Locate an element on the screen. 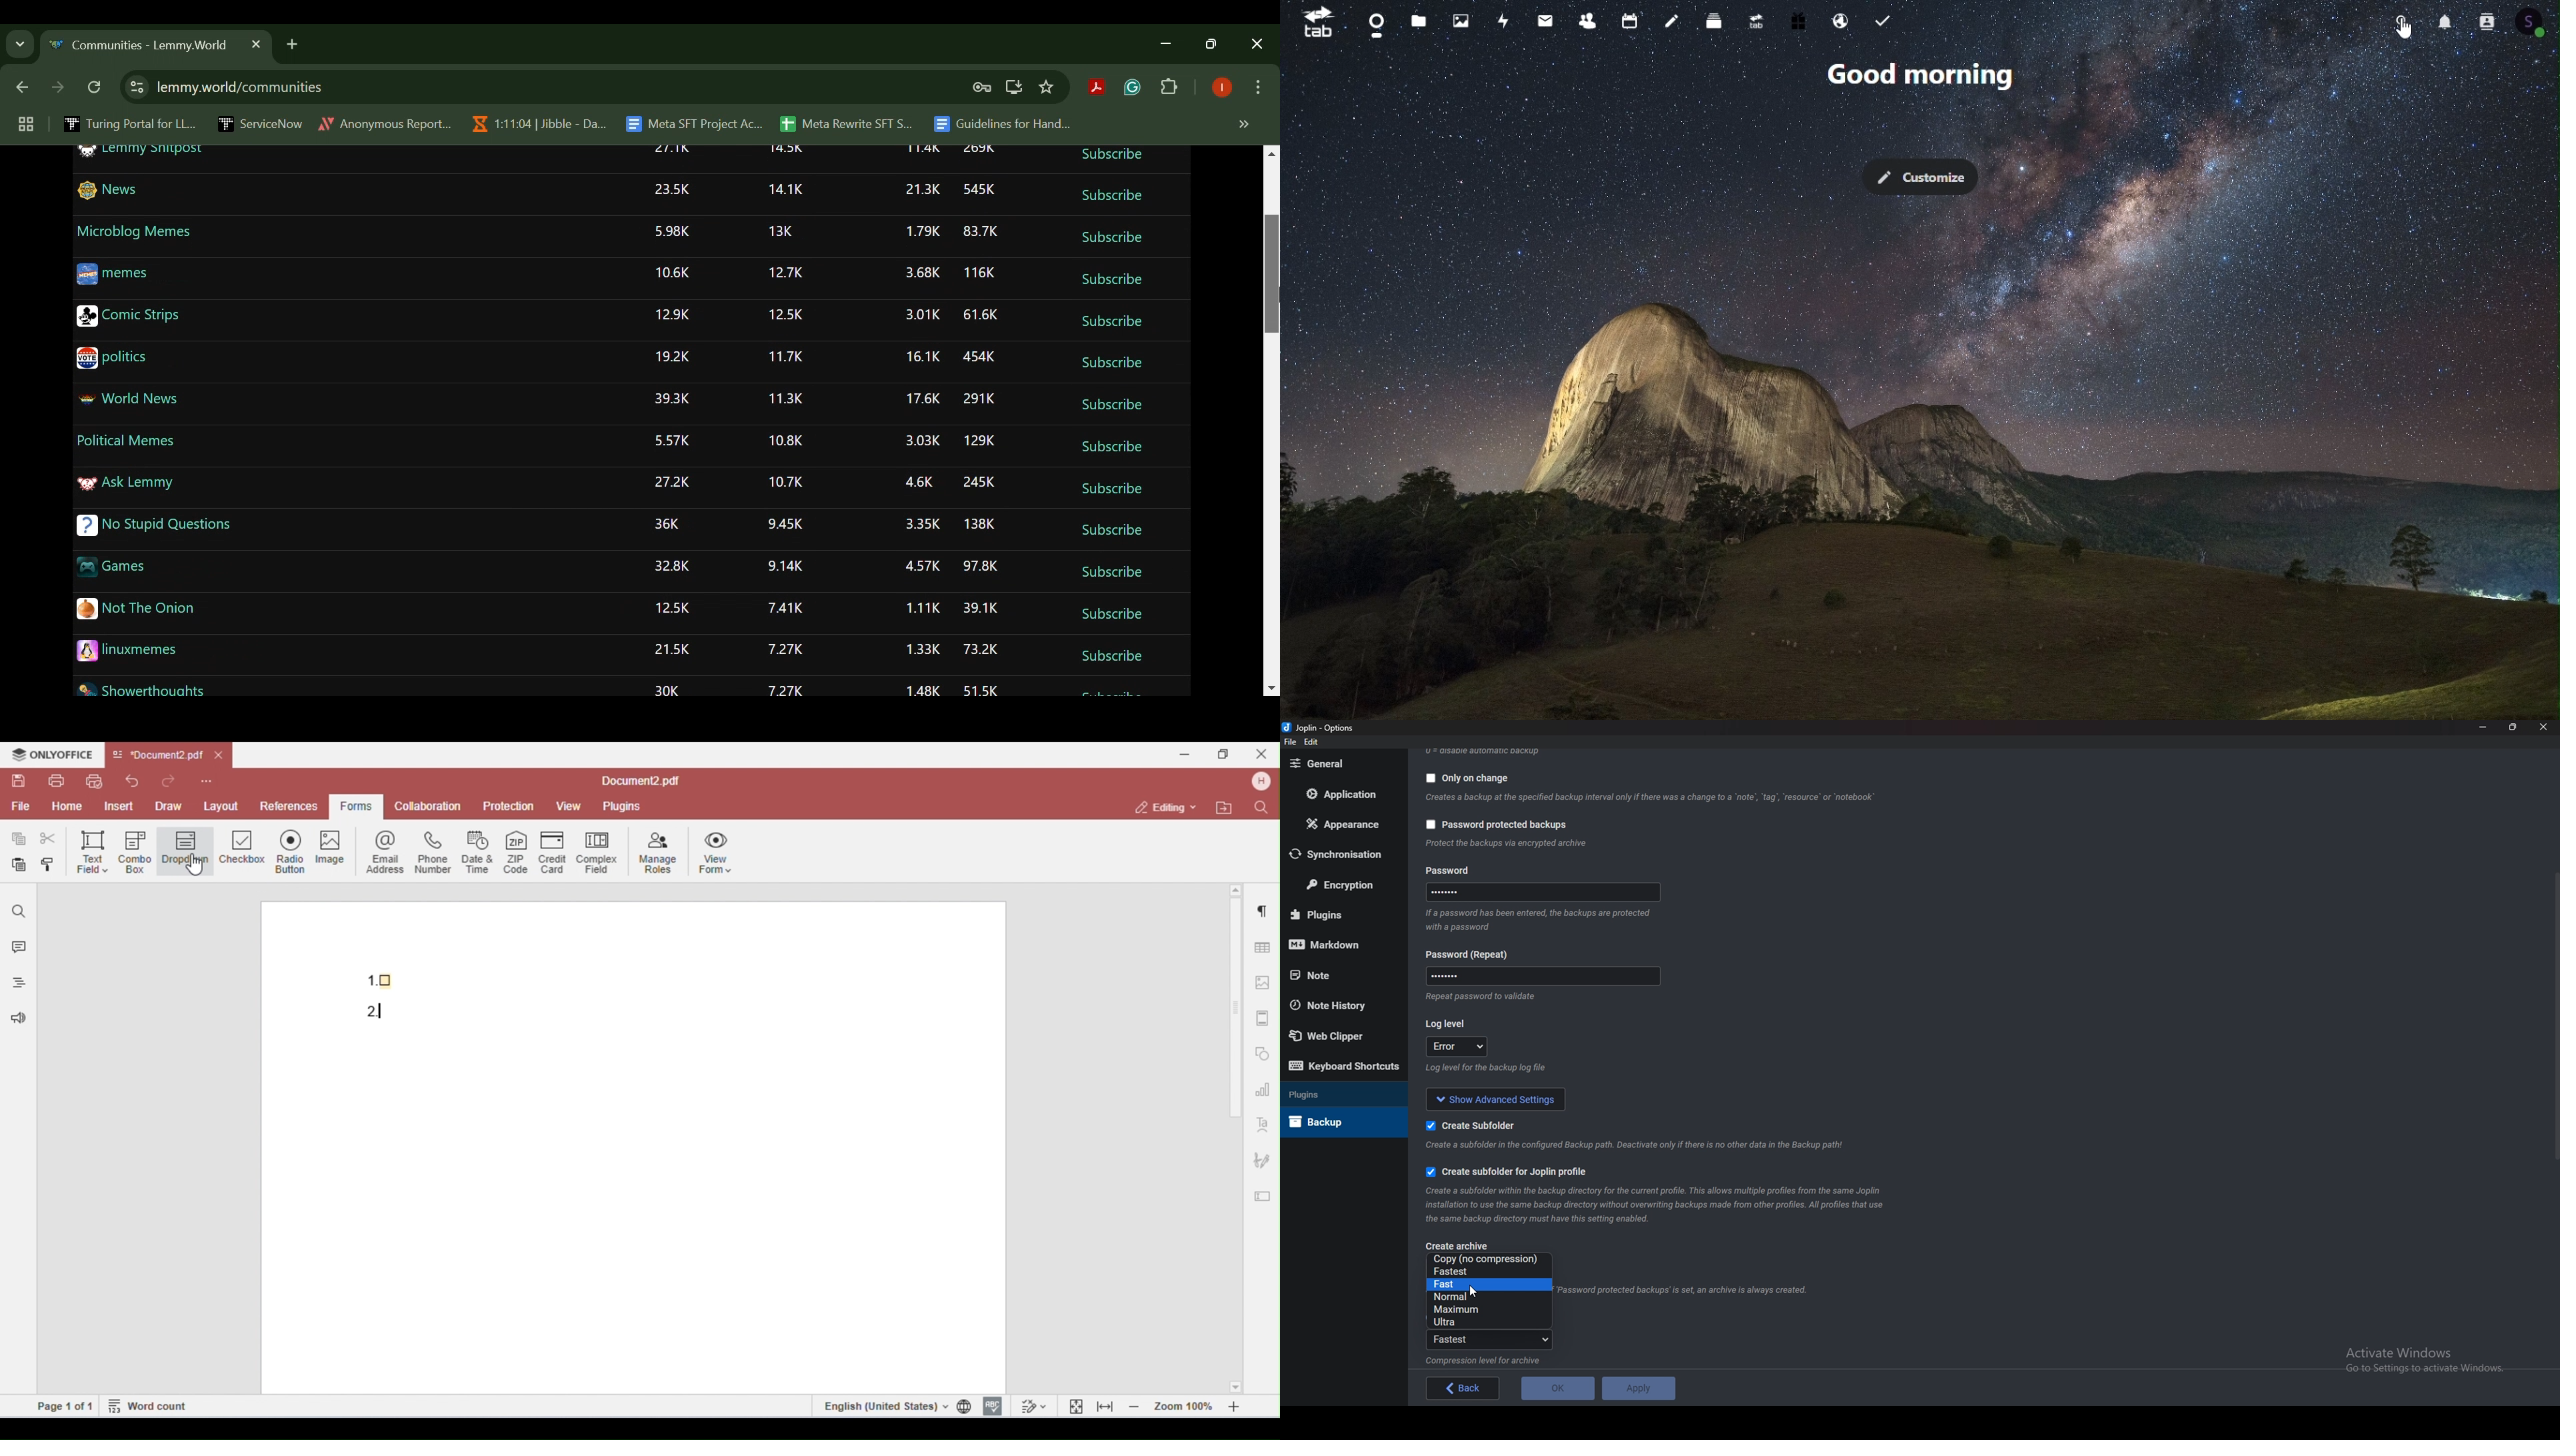 The image size is (2576, 1456). Ask Lemmy is located at coordinates (127, 485).